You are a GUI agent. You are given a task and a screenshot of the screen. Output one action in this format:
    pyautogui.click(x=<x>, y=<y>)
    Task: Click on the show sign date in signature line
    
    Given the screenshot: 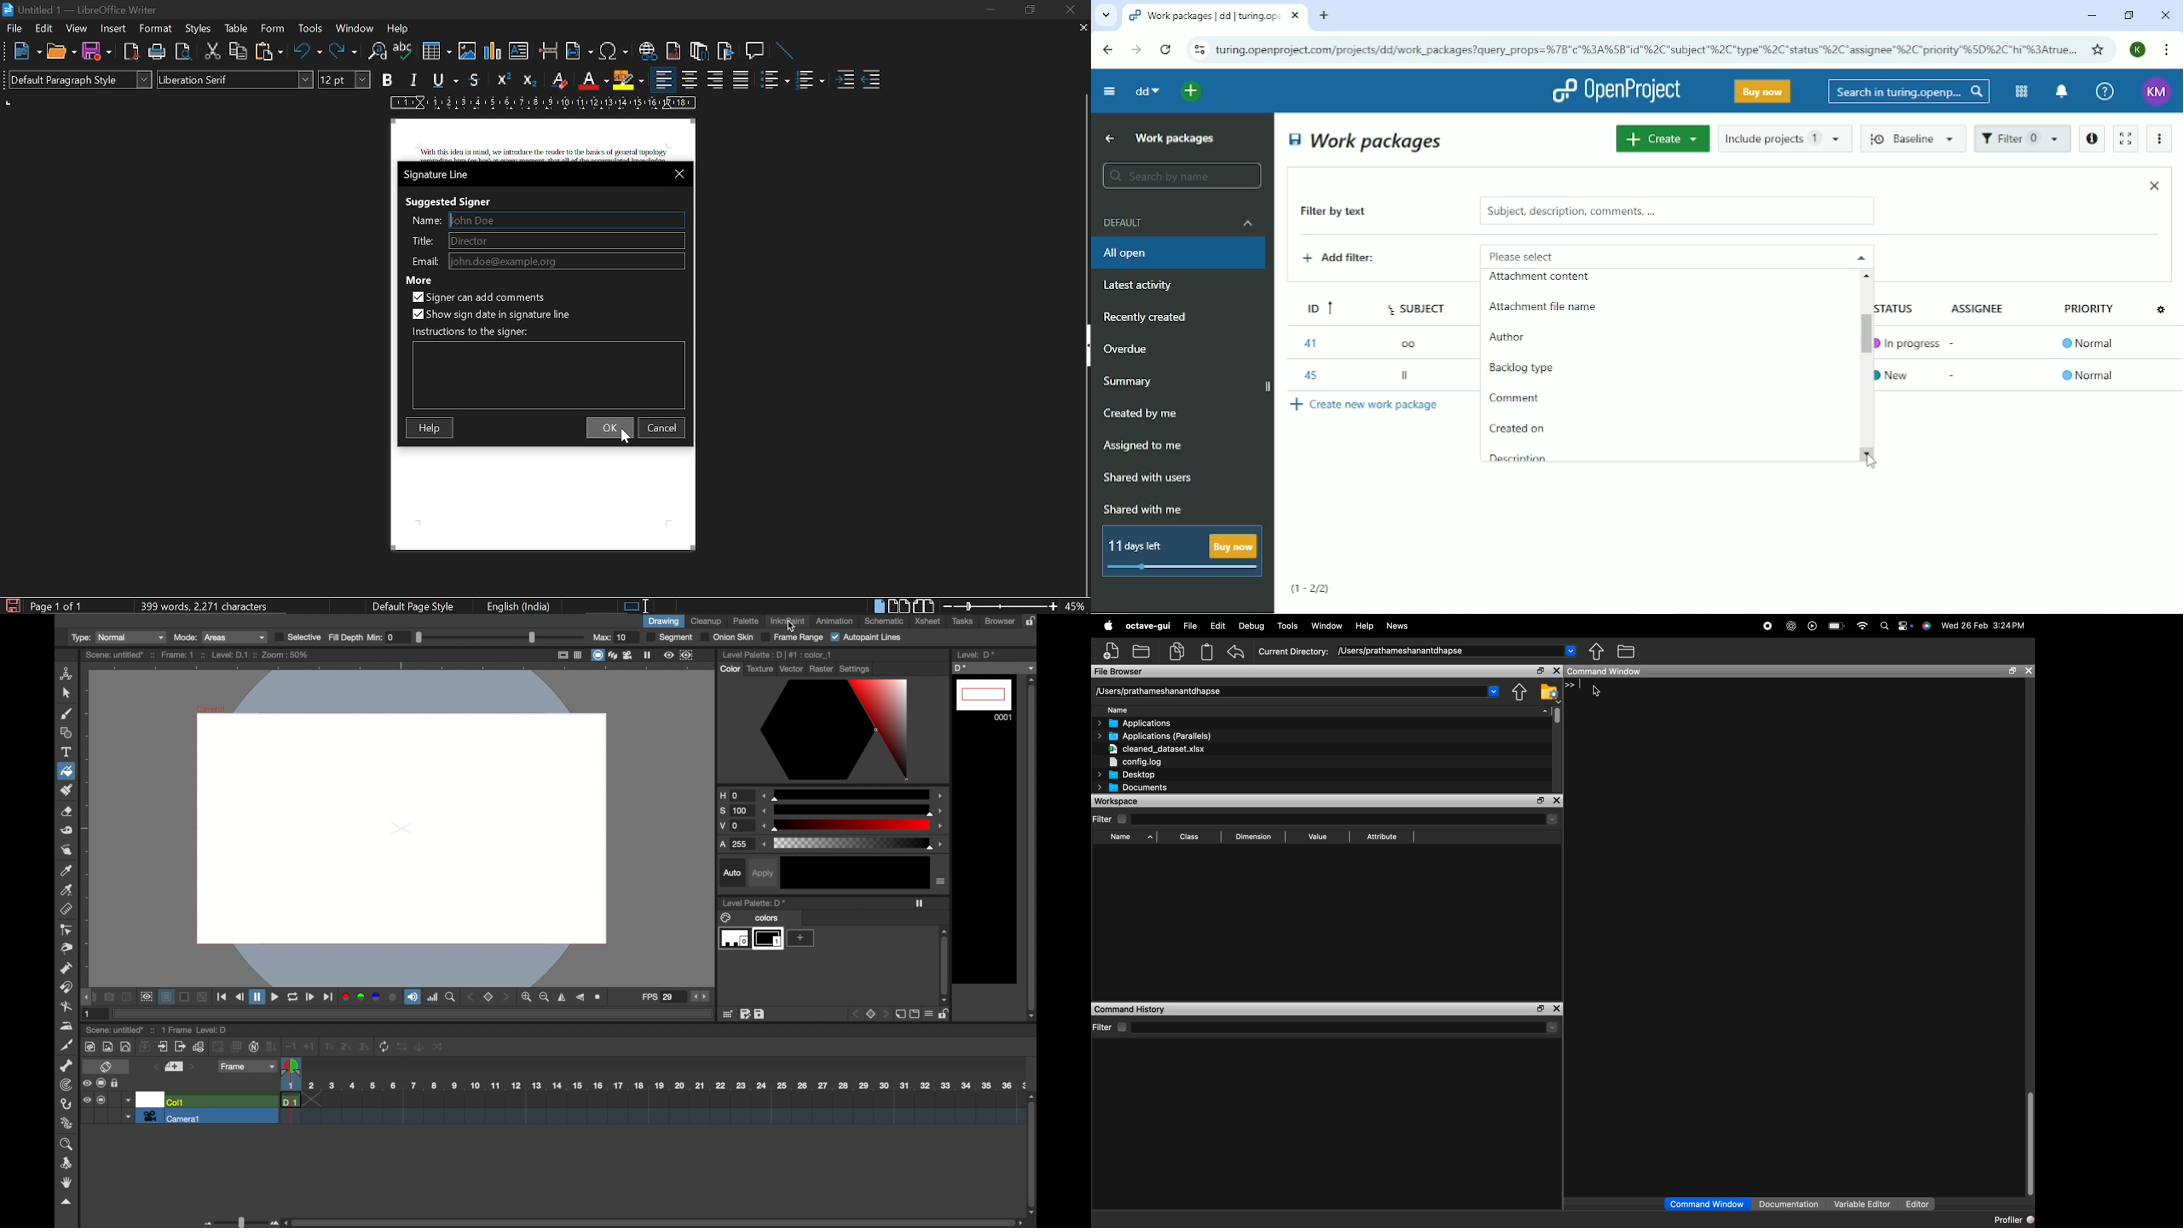 What is the action you would take?
    pyautogui.click(x=492, y=313)
    